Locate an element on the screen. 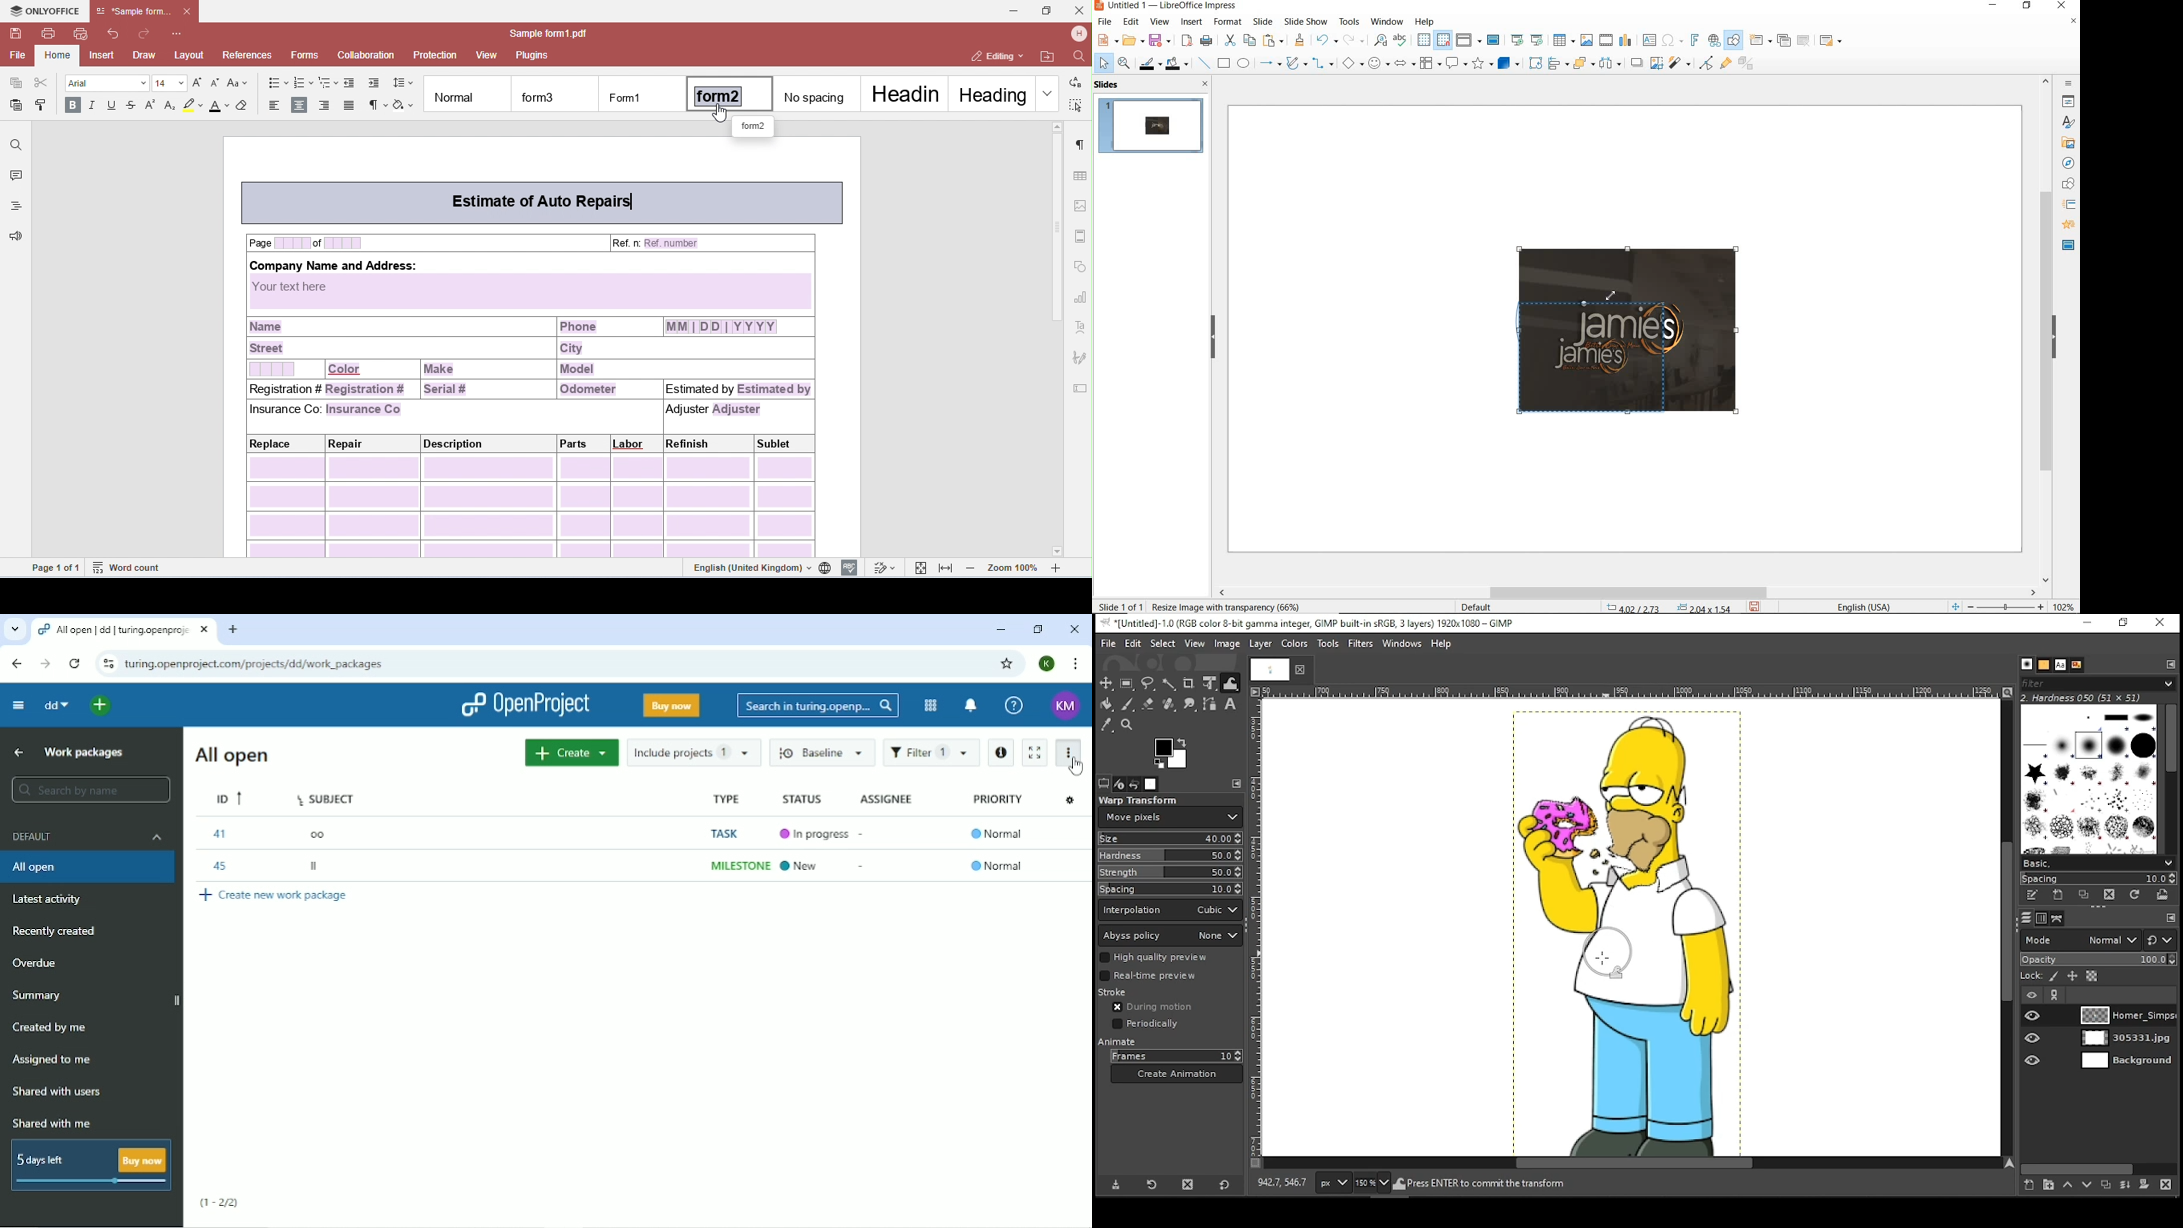 The width and height of the screenshot is (2184, 1232). file is located at coordinates (1106, 22).